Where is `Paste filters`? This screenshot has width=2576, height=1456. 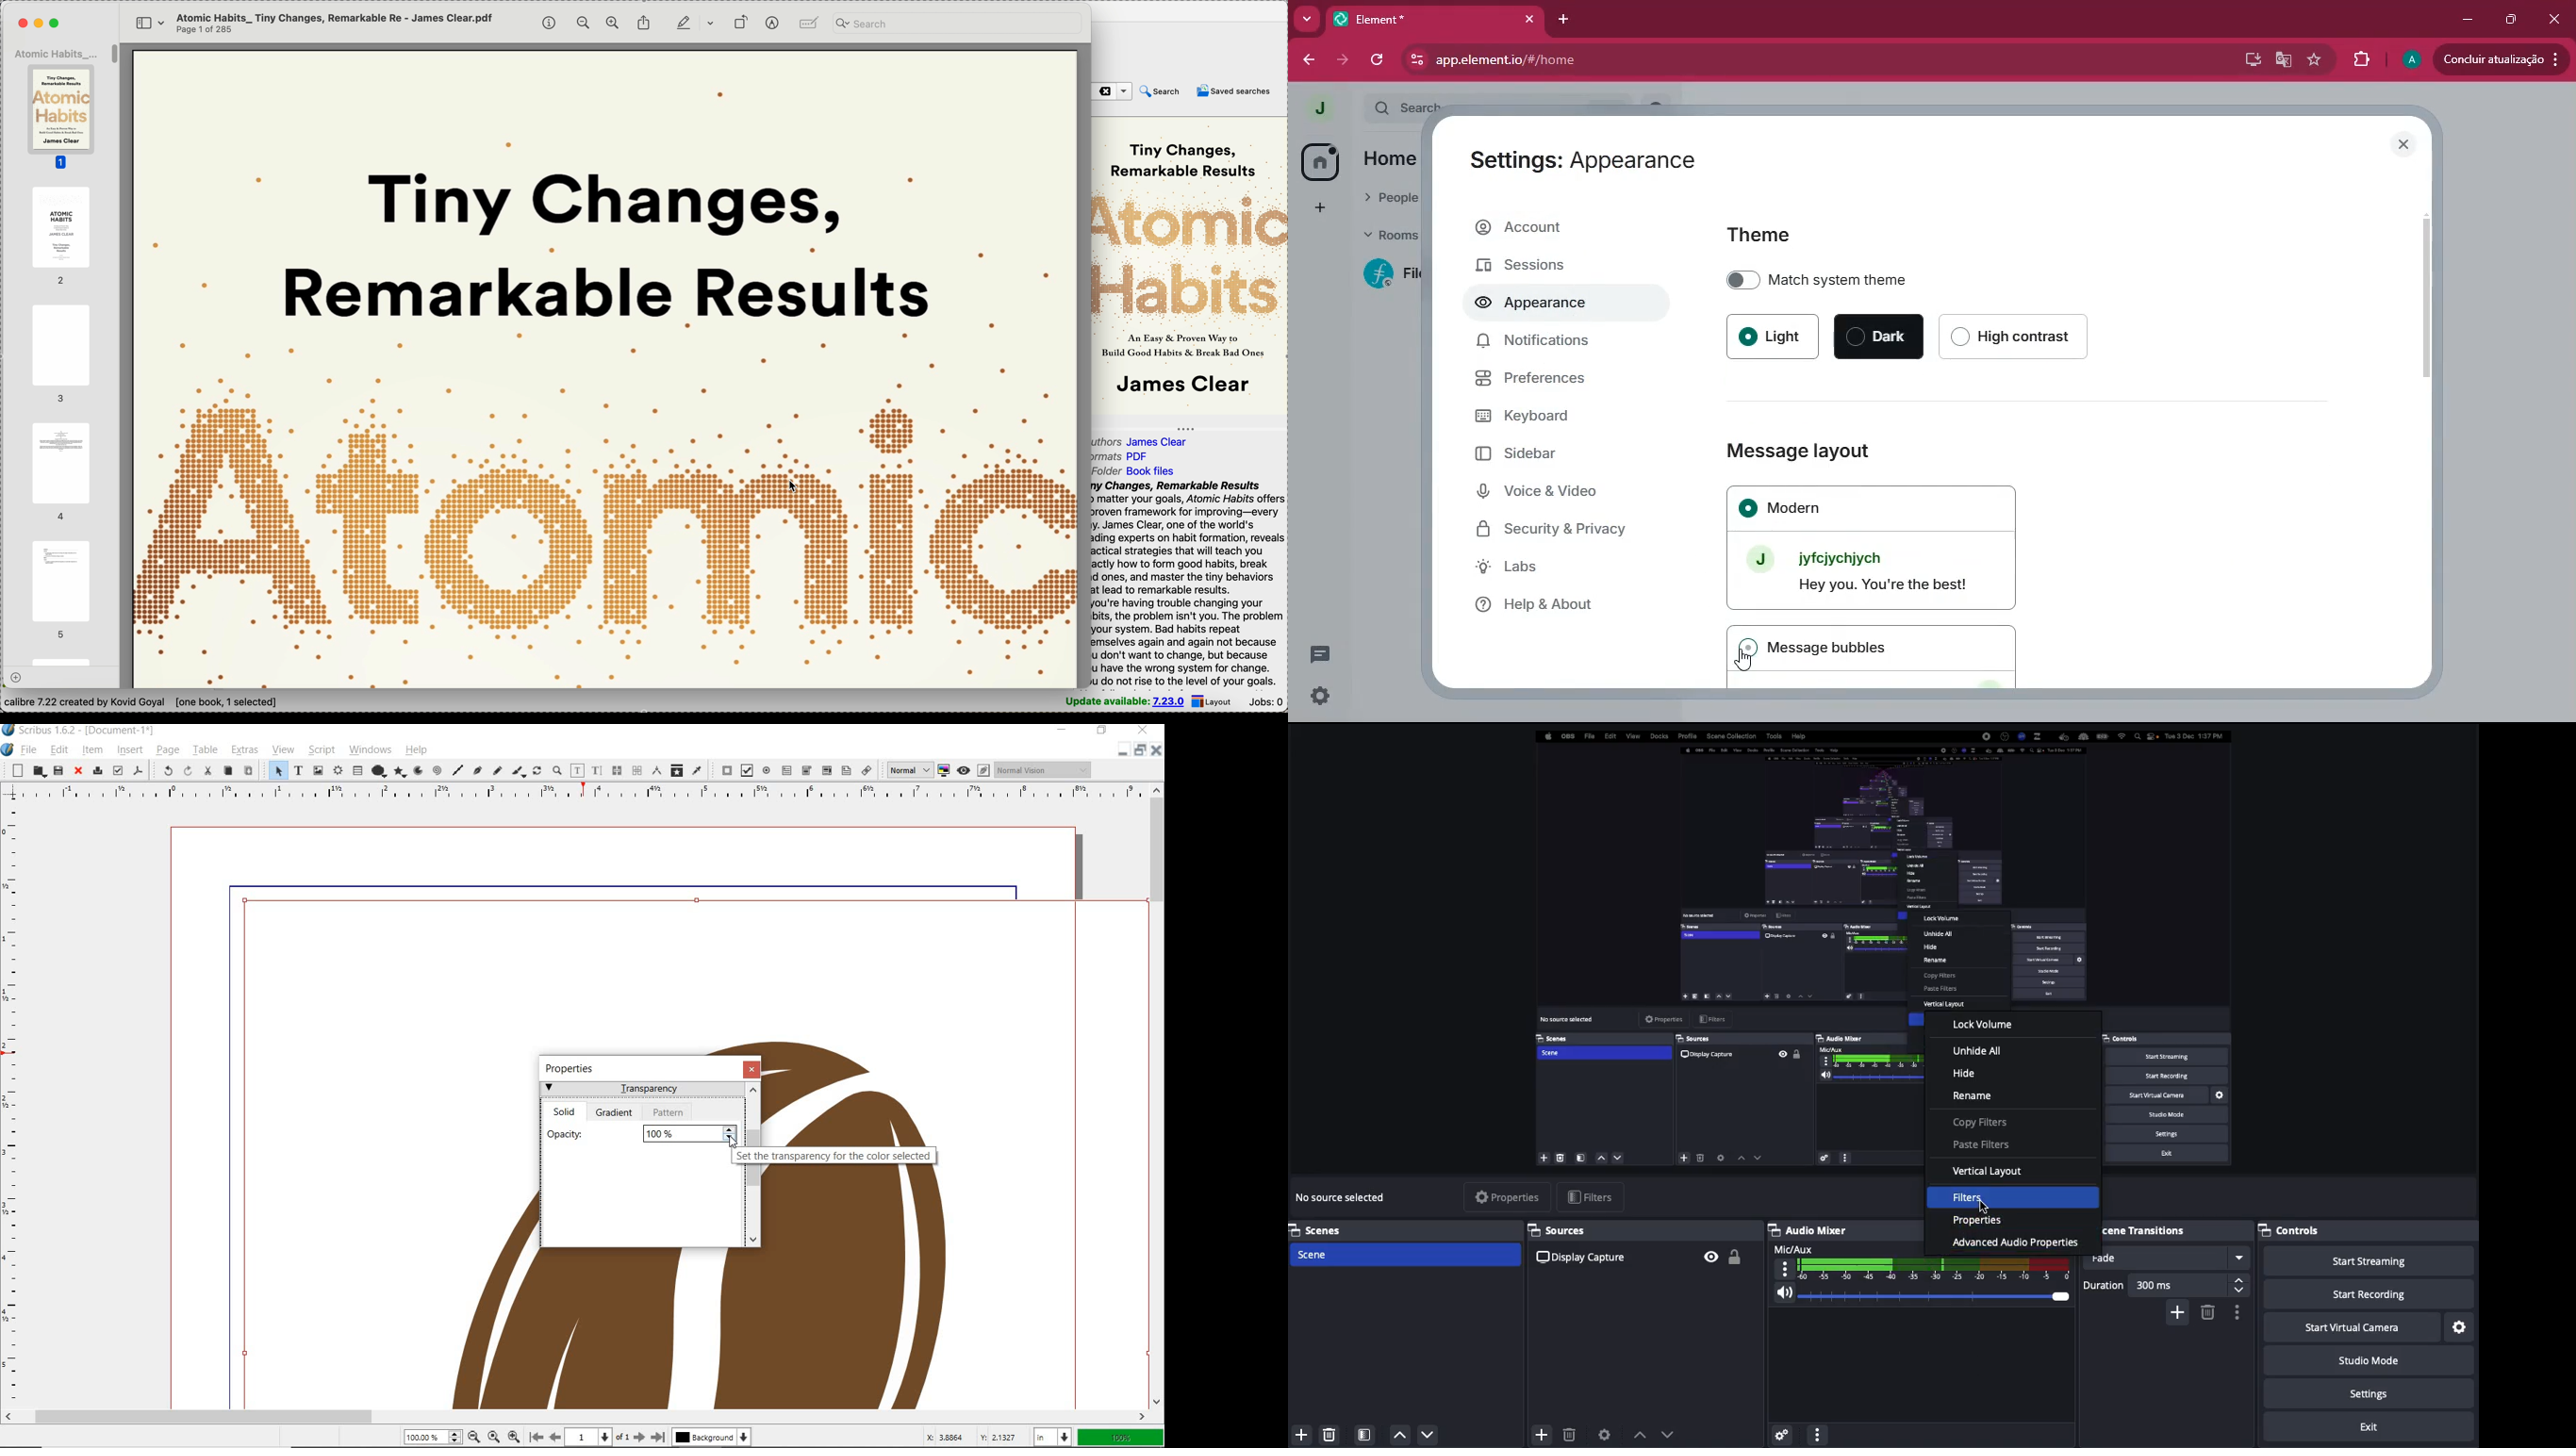 Paste filters is located at coordinates (1986, 1143).